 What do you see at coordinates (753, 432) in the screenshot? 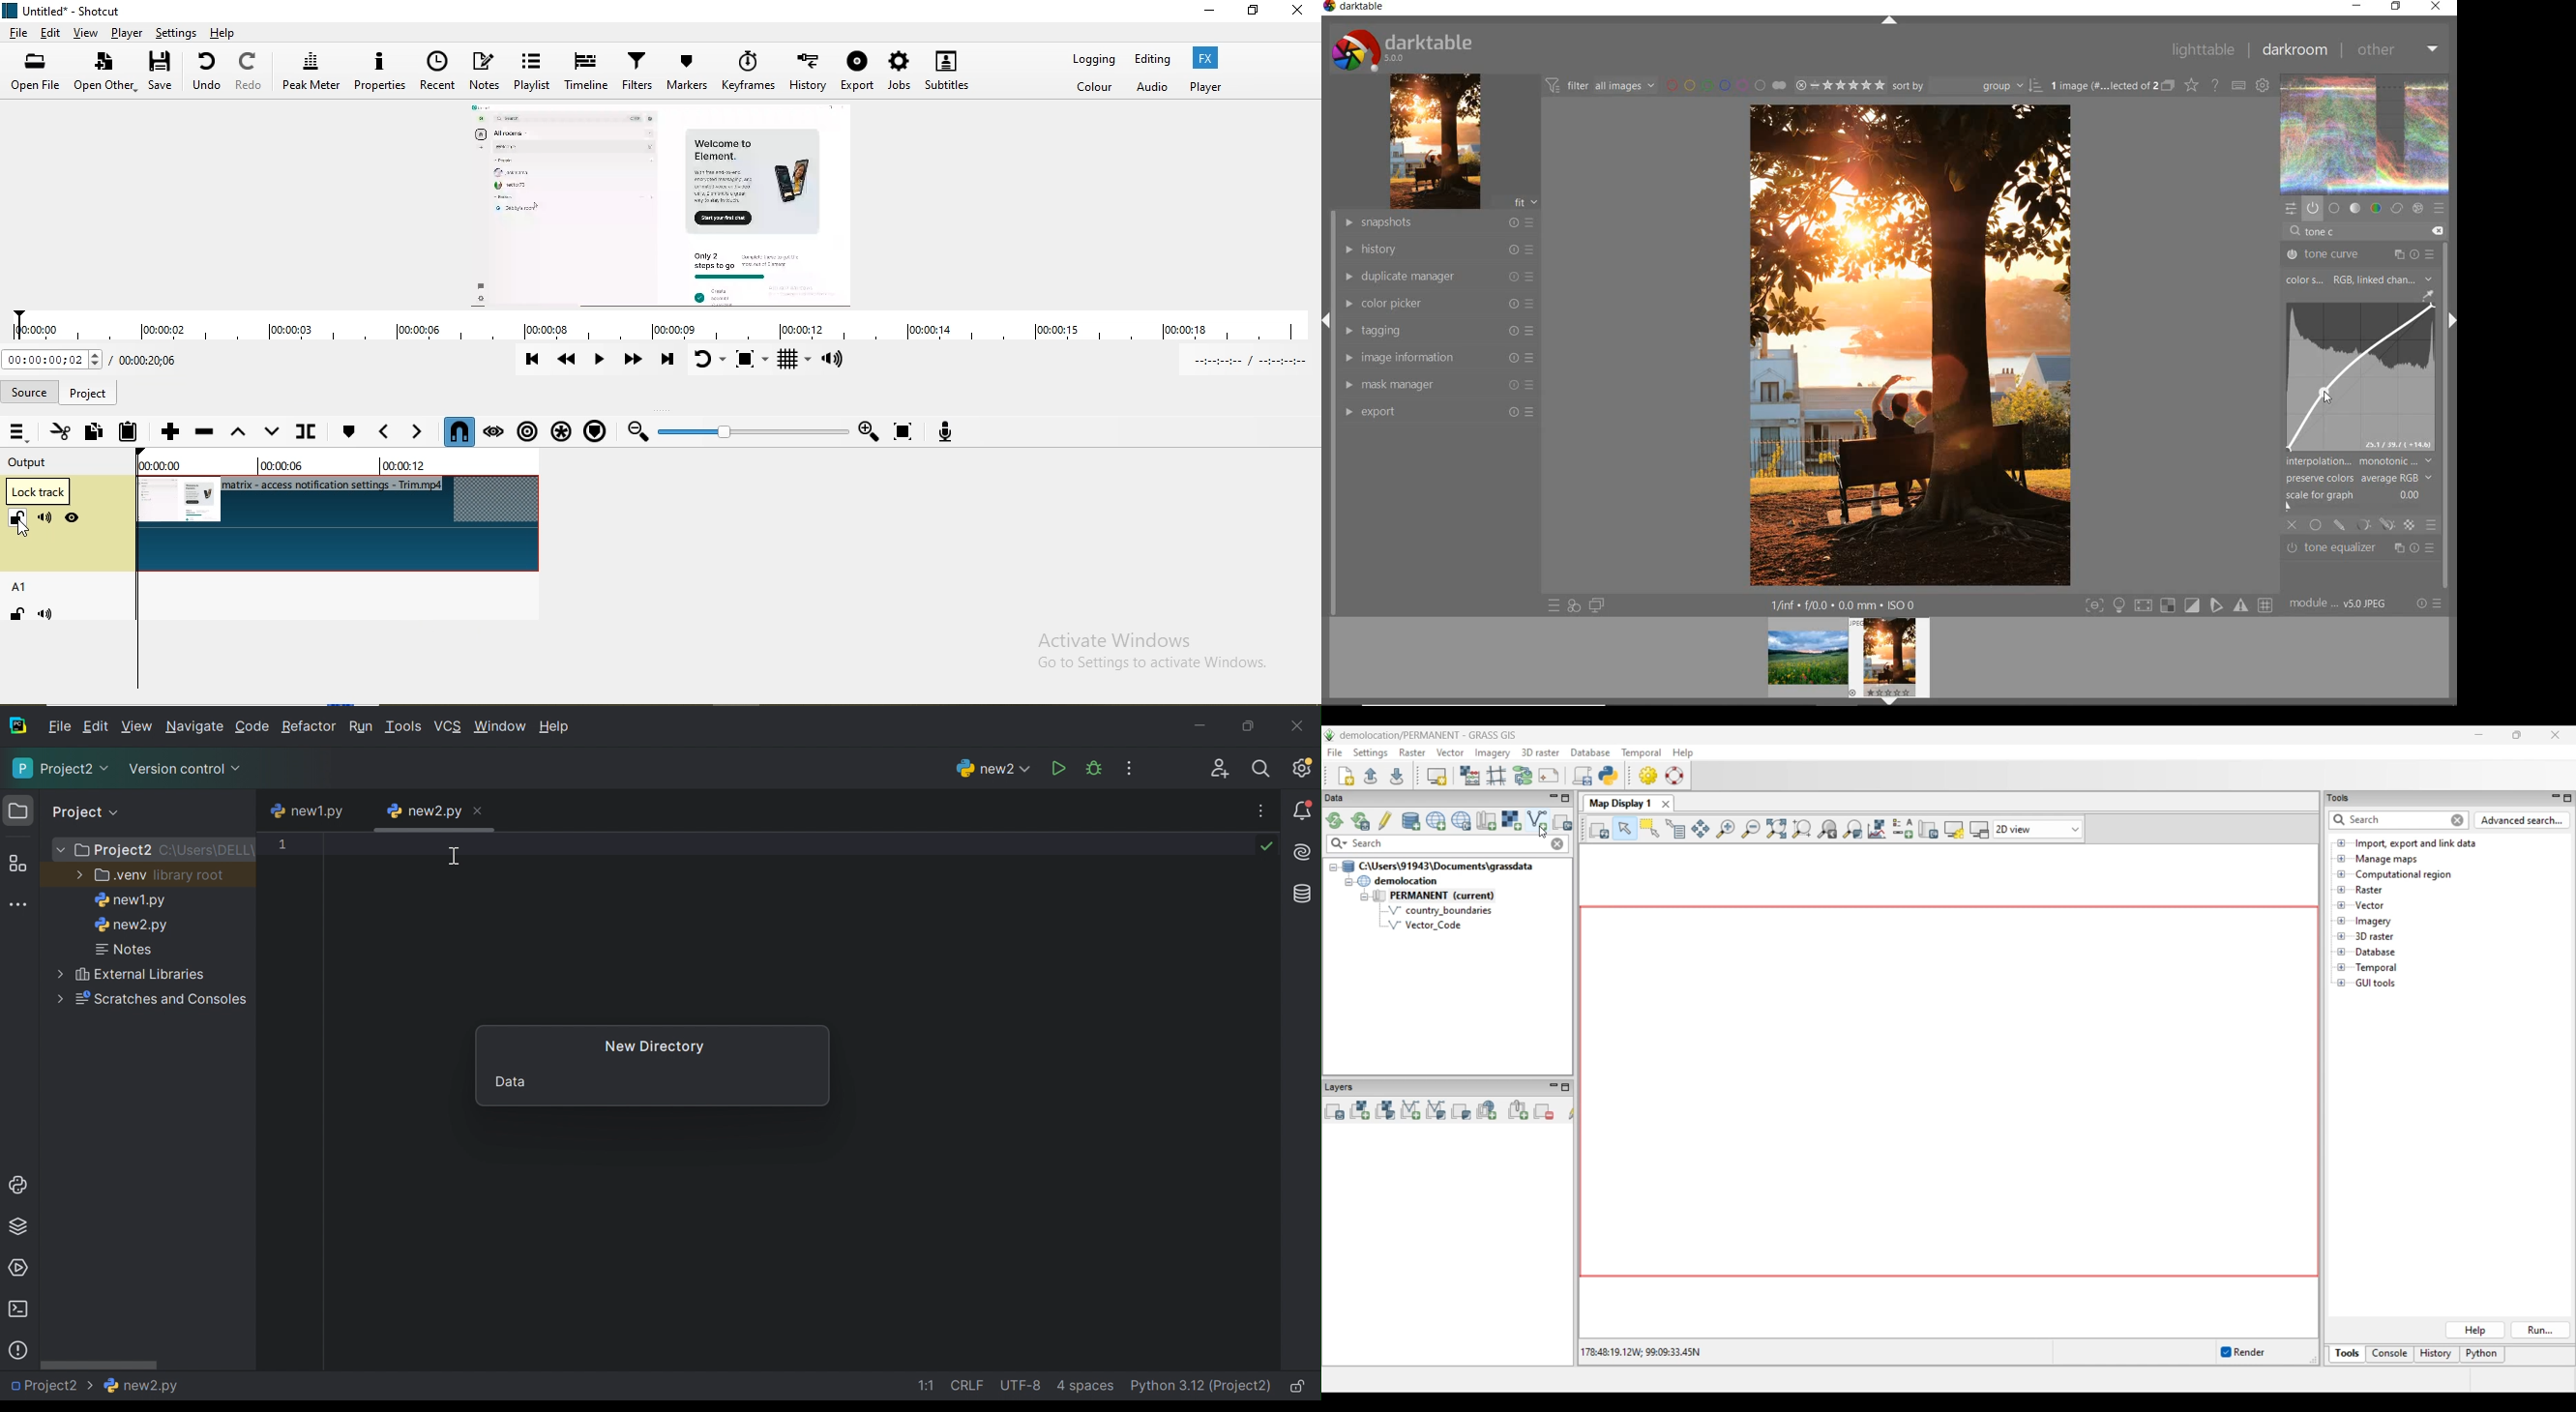
I see `Zoom slider` at bounding box center [753, 432].